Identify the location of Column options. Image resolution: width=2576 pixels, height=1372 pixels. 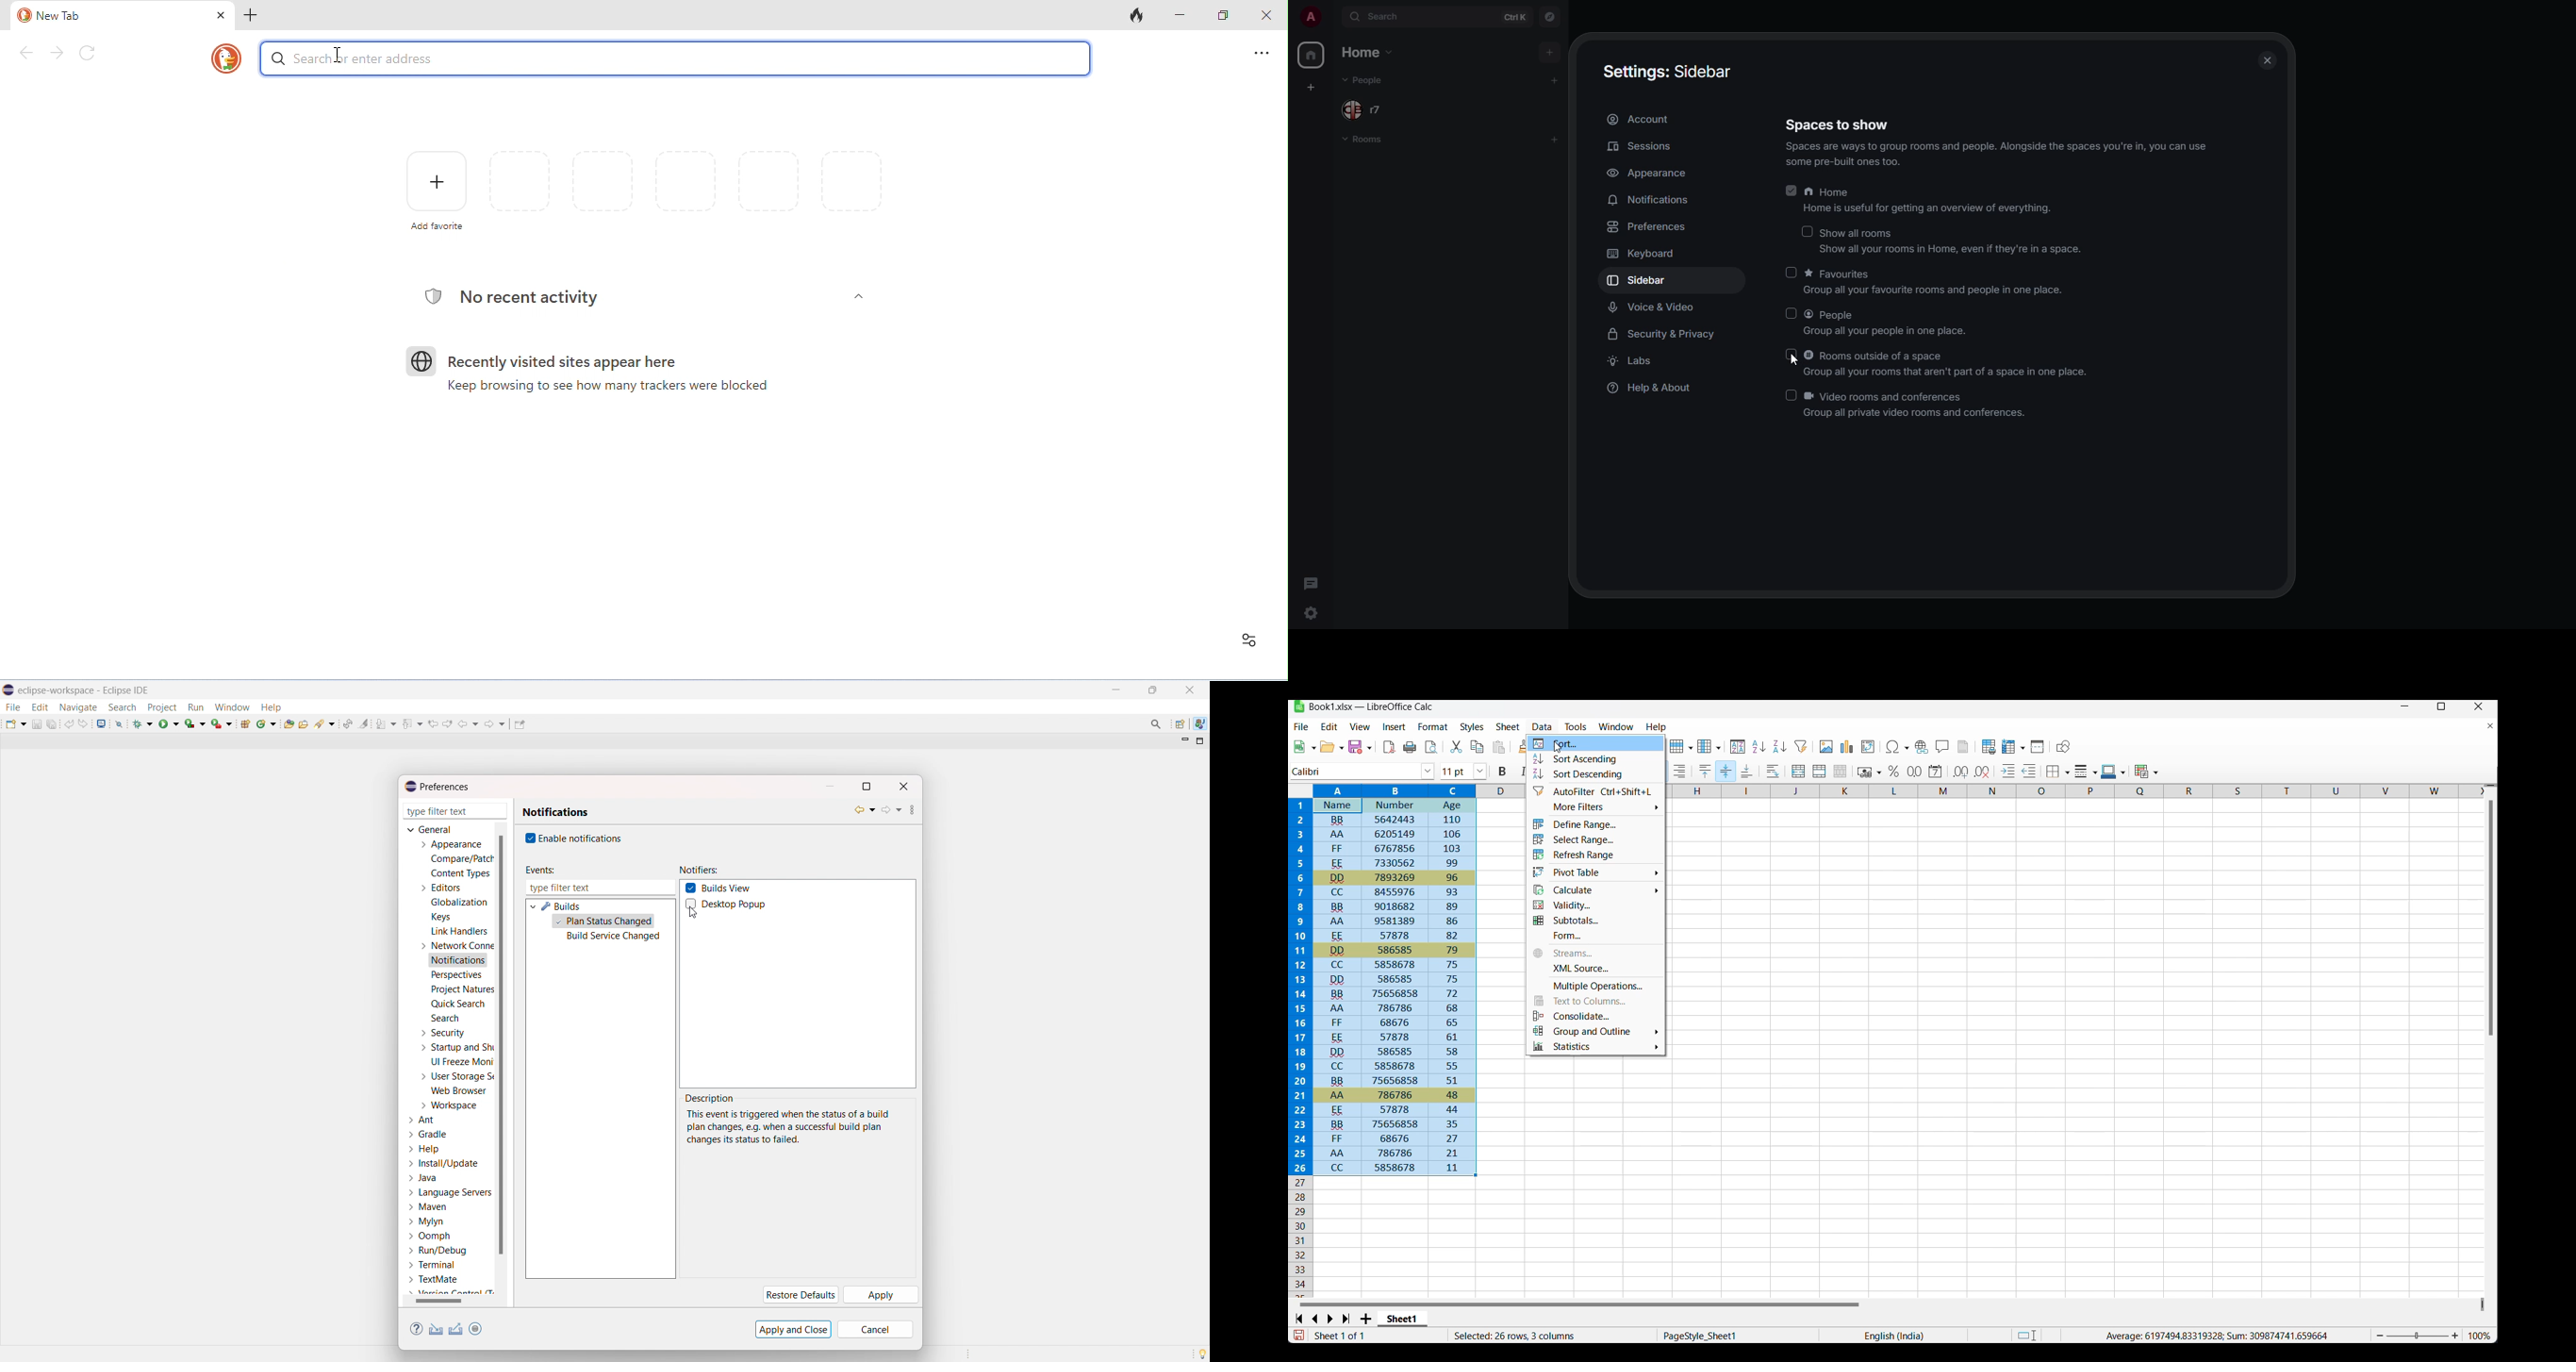
(1710, 746).